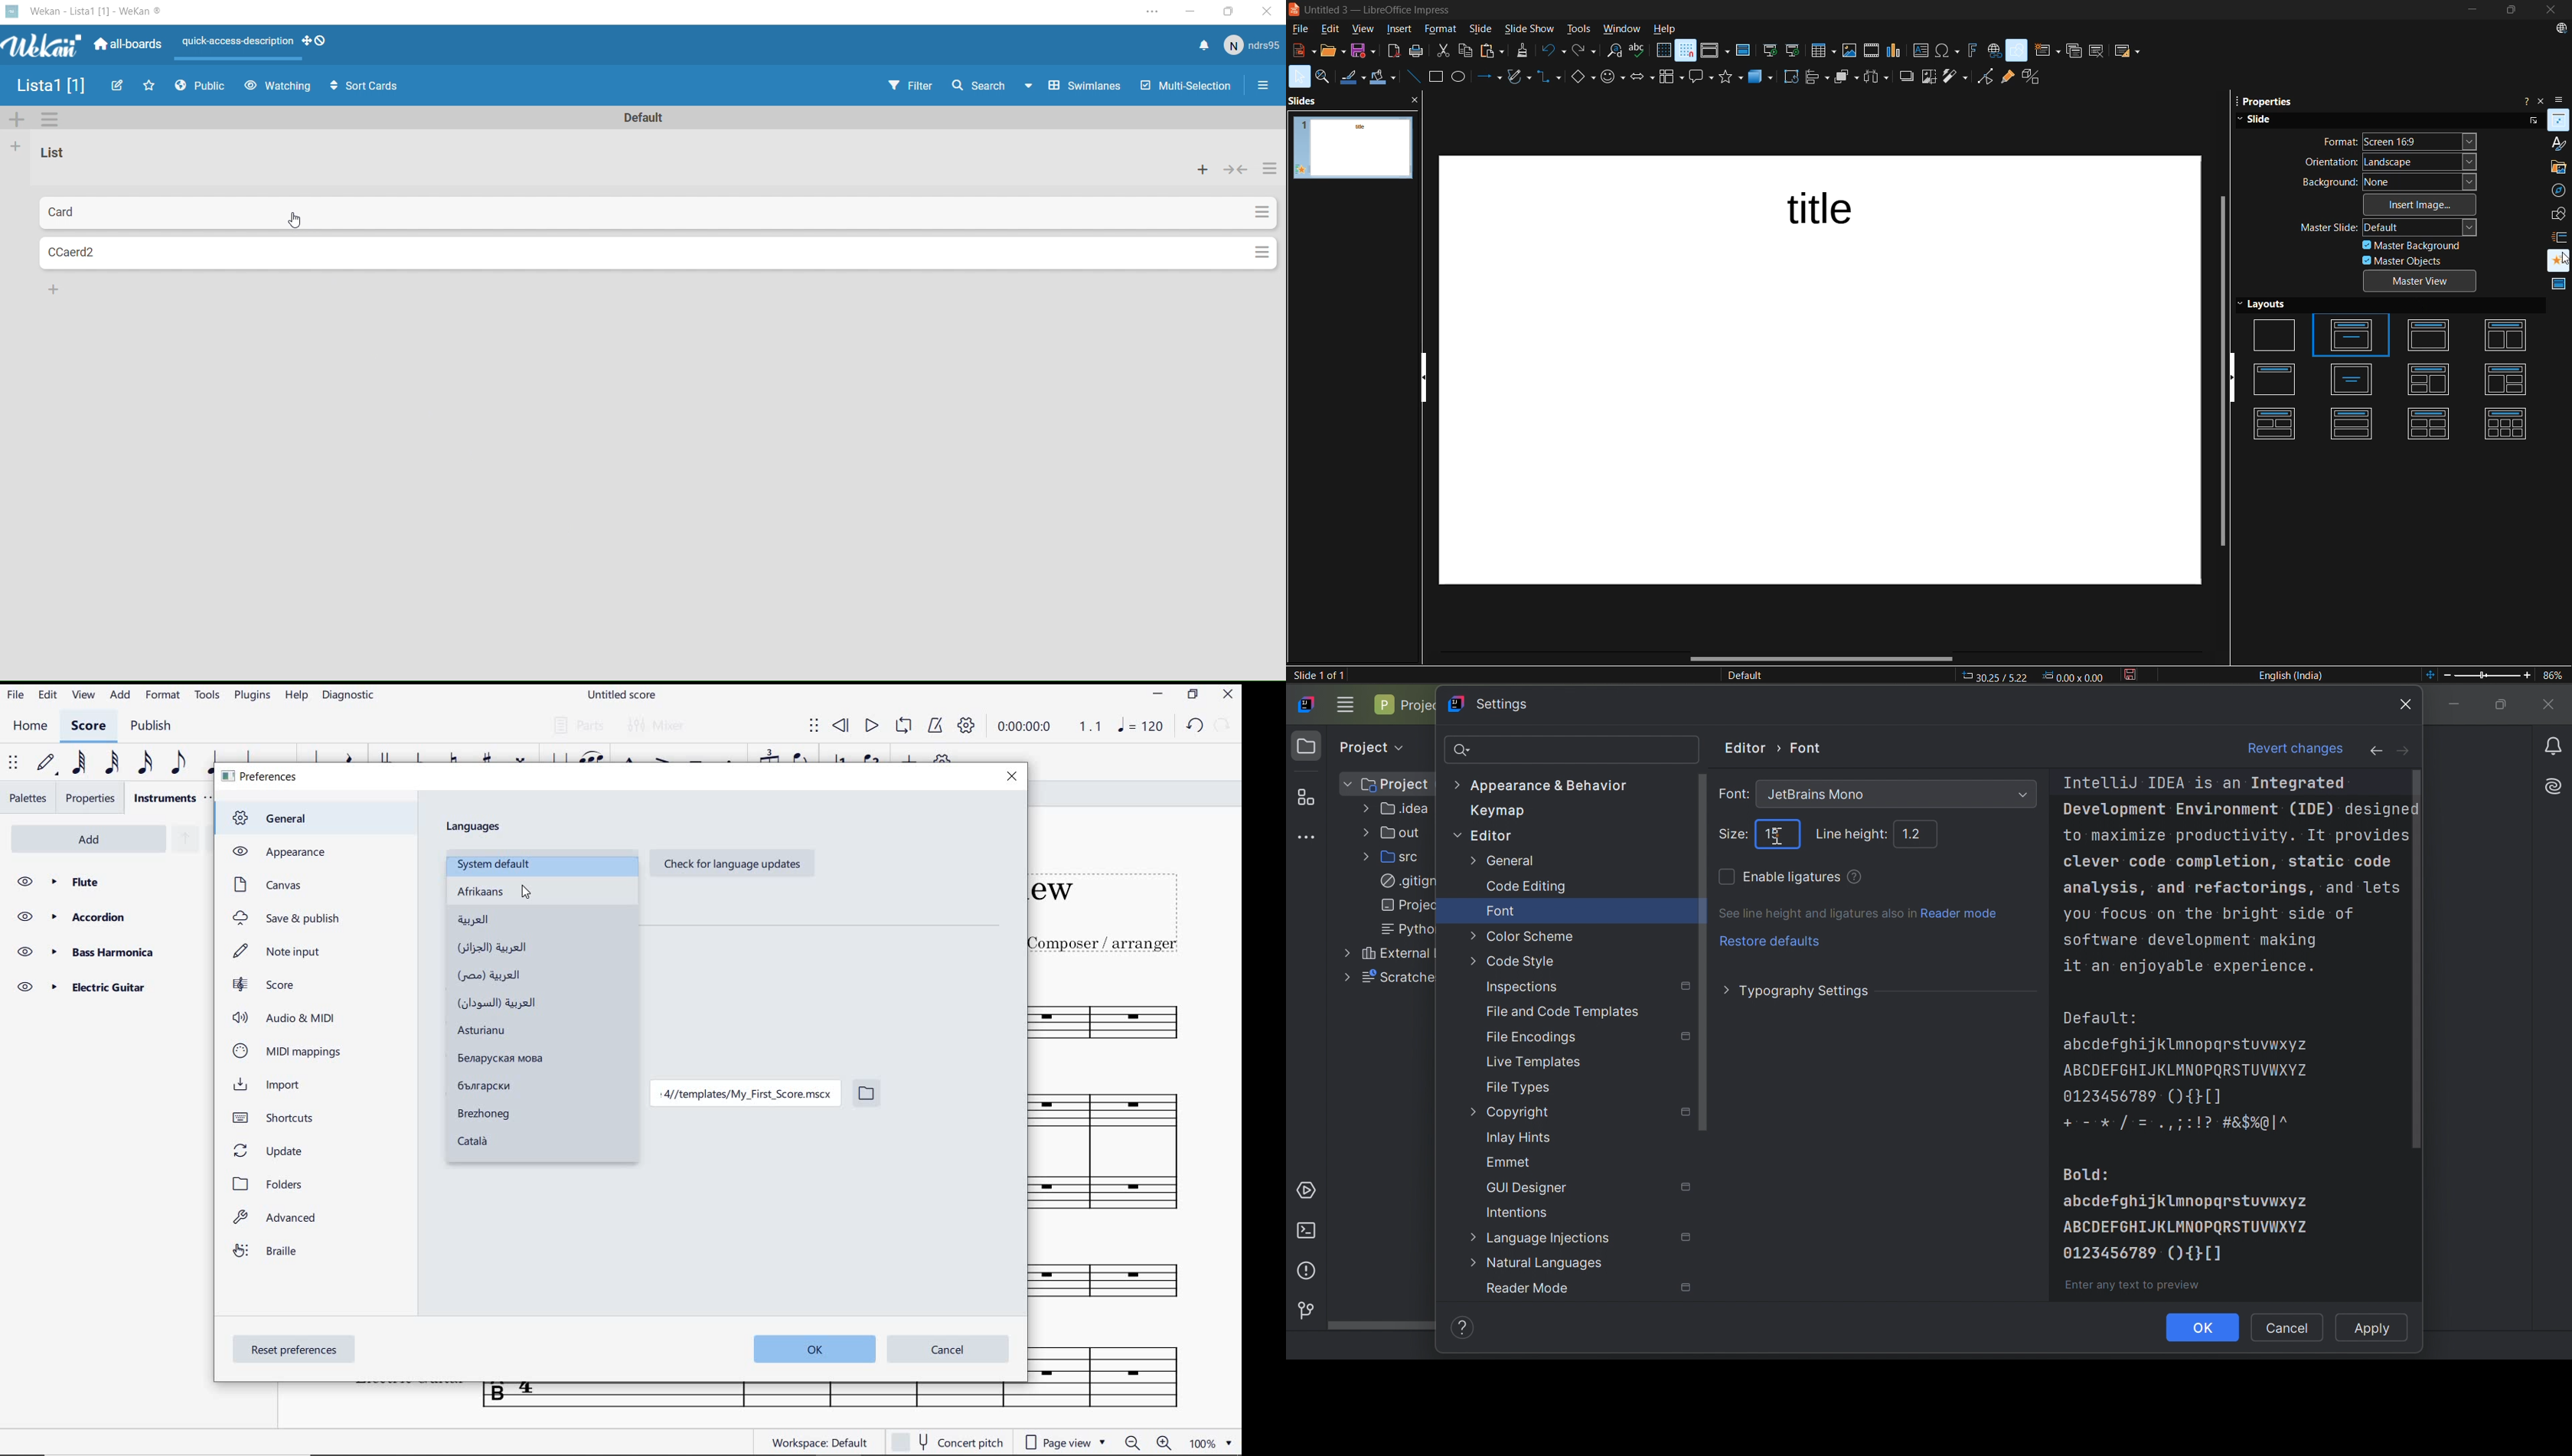 Image resolution: width=2576 pixels, height=1456 pixels. What do you see at coordinates (1802, 990) in the screenshot?
I see `Typography settings` at bounding box center [1802, 990].